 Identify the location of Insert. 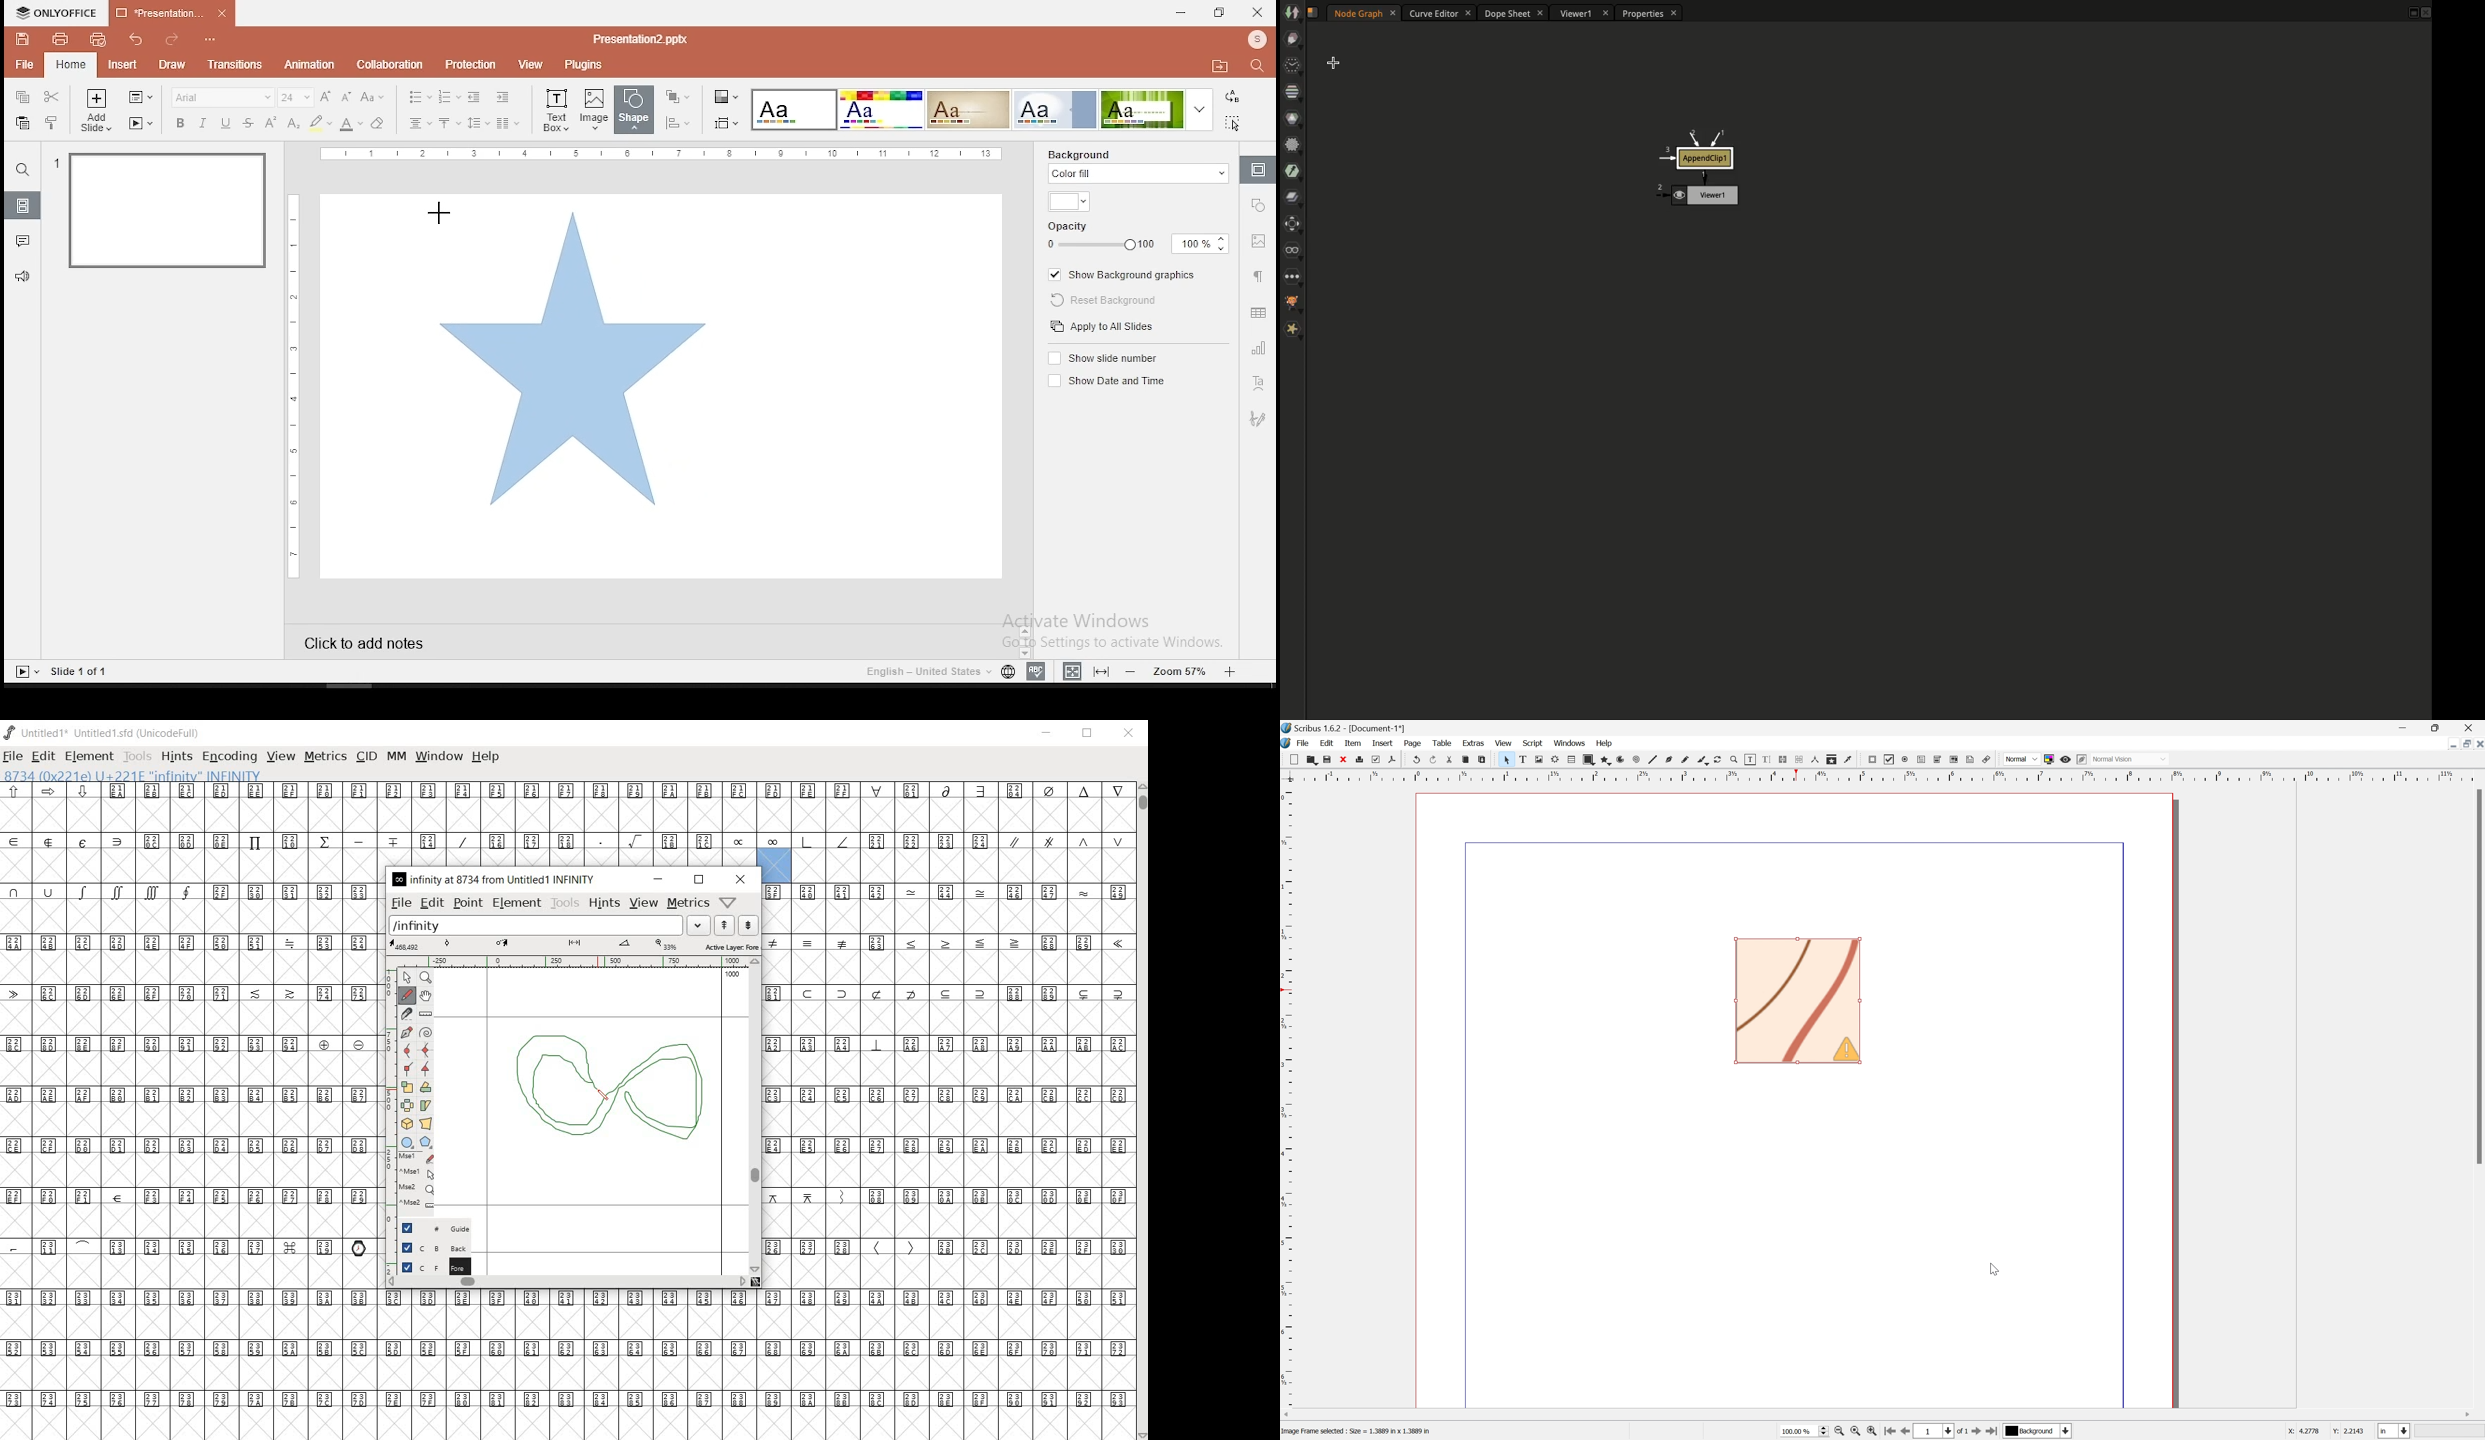
(1383, 744).